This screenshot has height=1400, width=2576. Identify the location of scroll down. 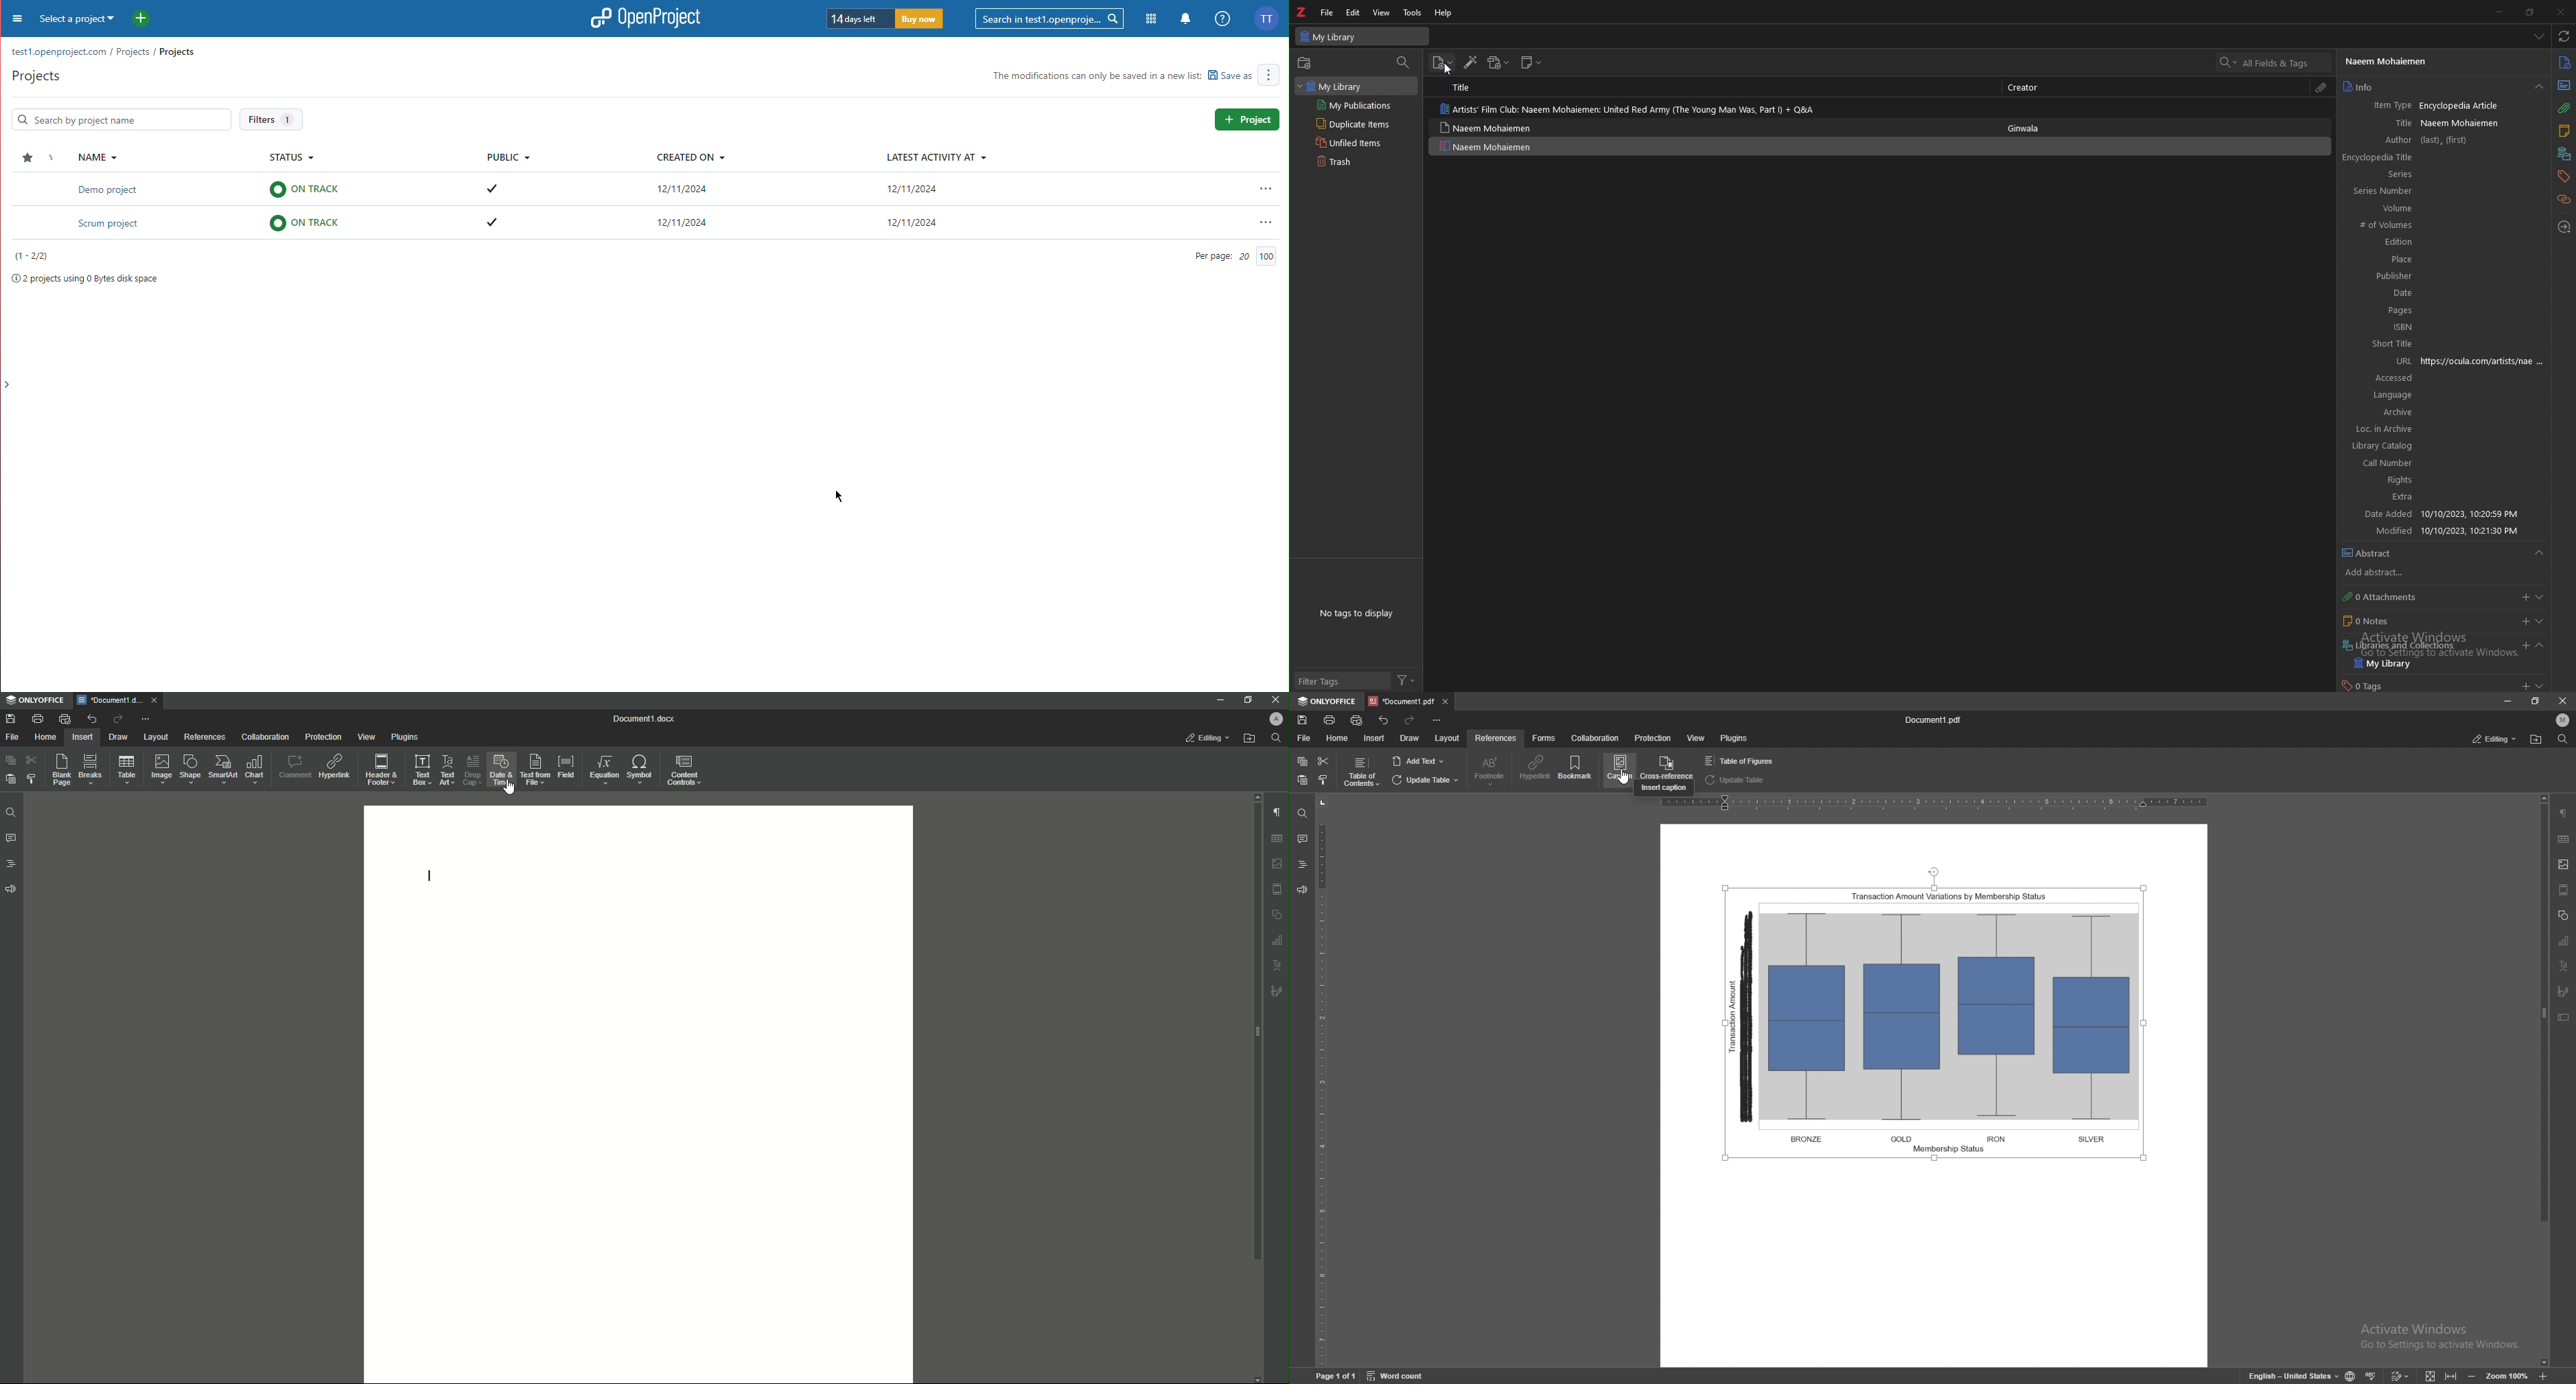
(1257, 1380).